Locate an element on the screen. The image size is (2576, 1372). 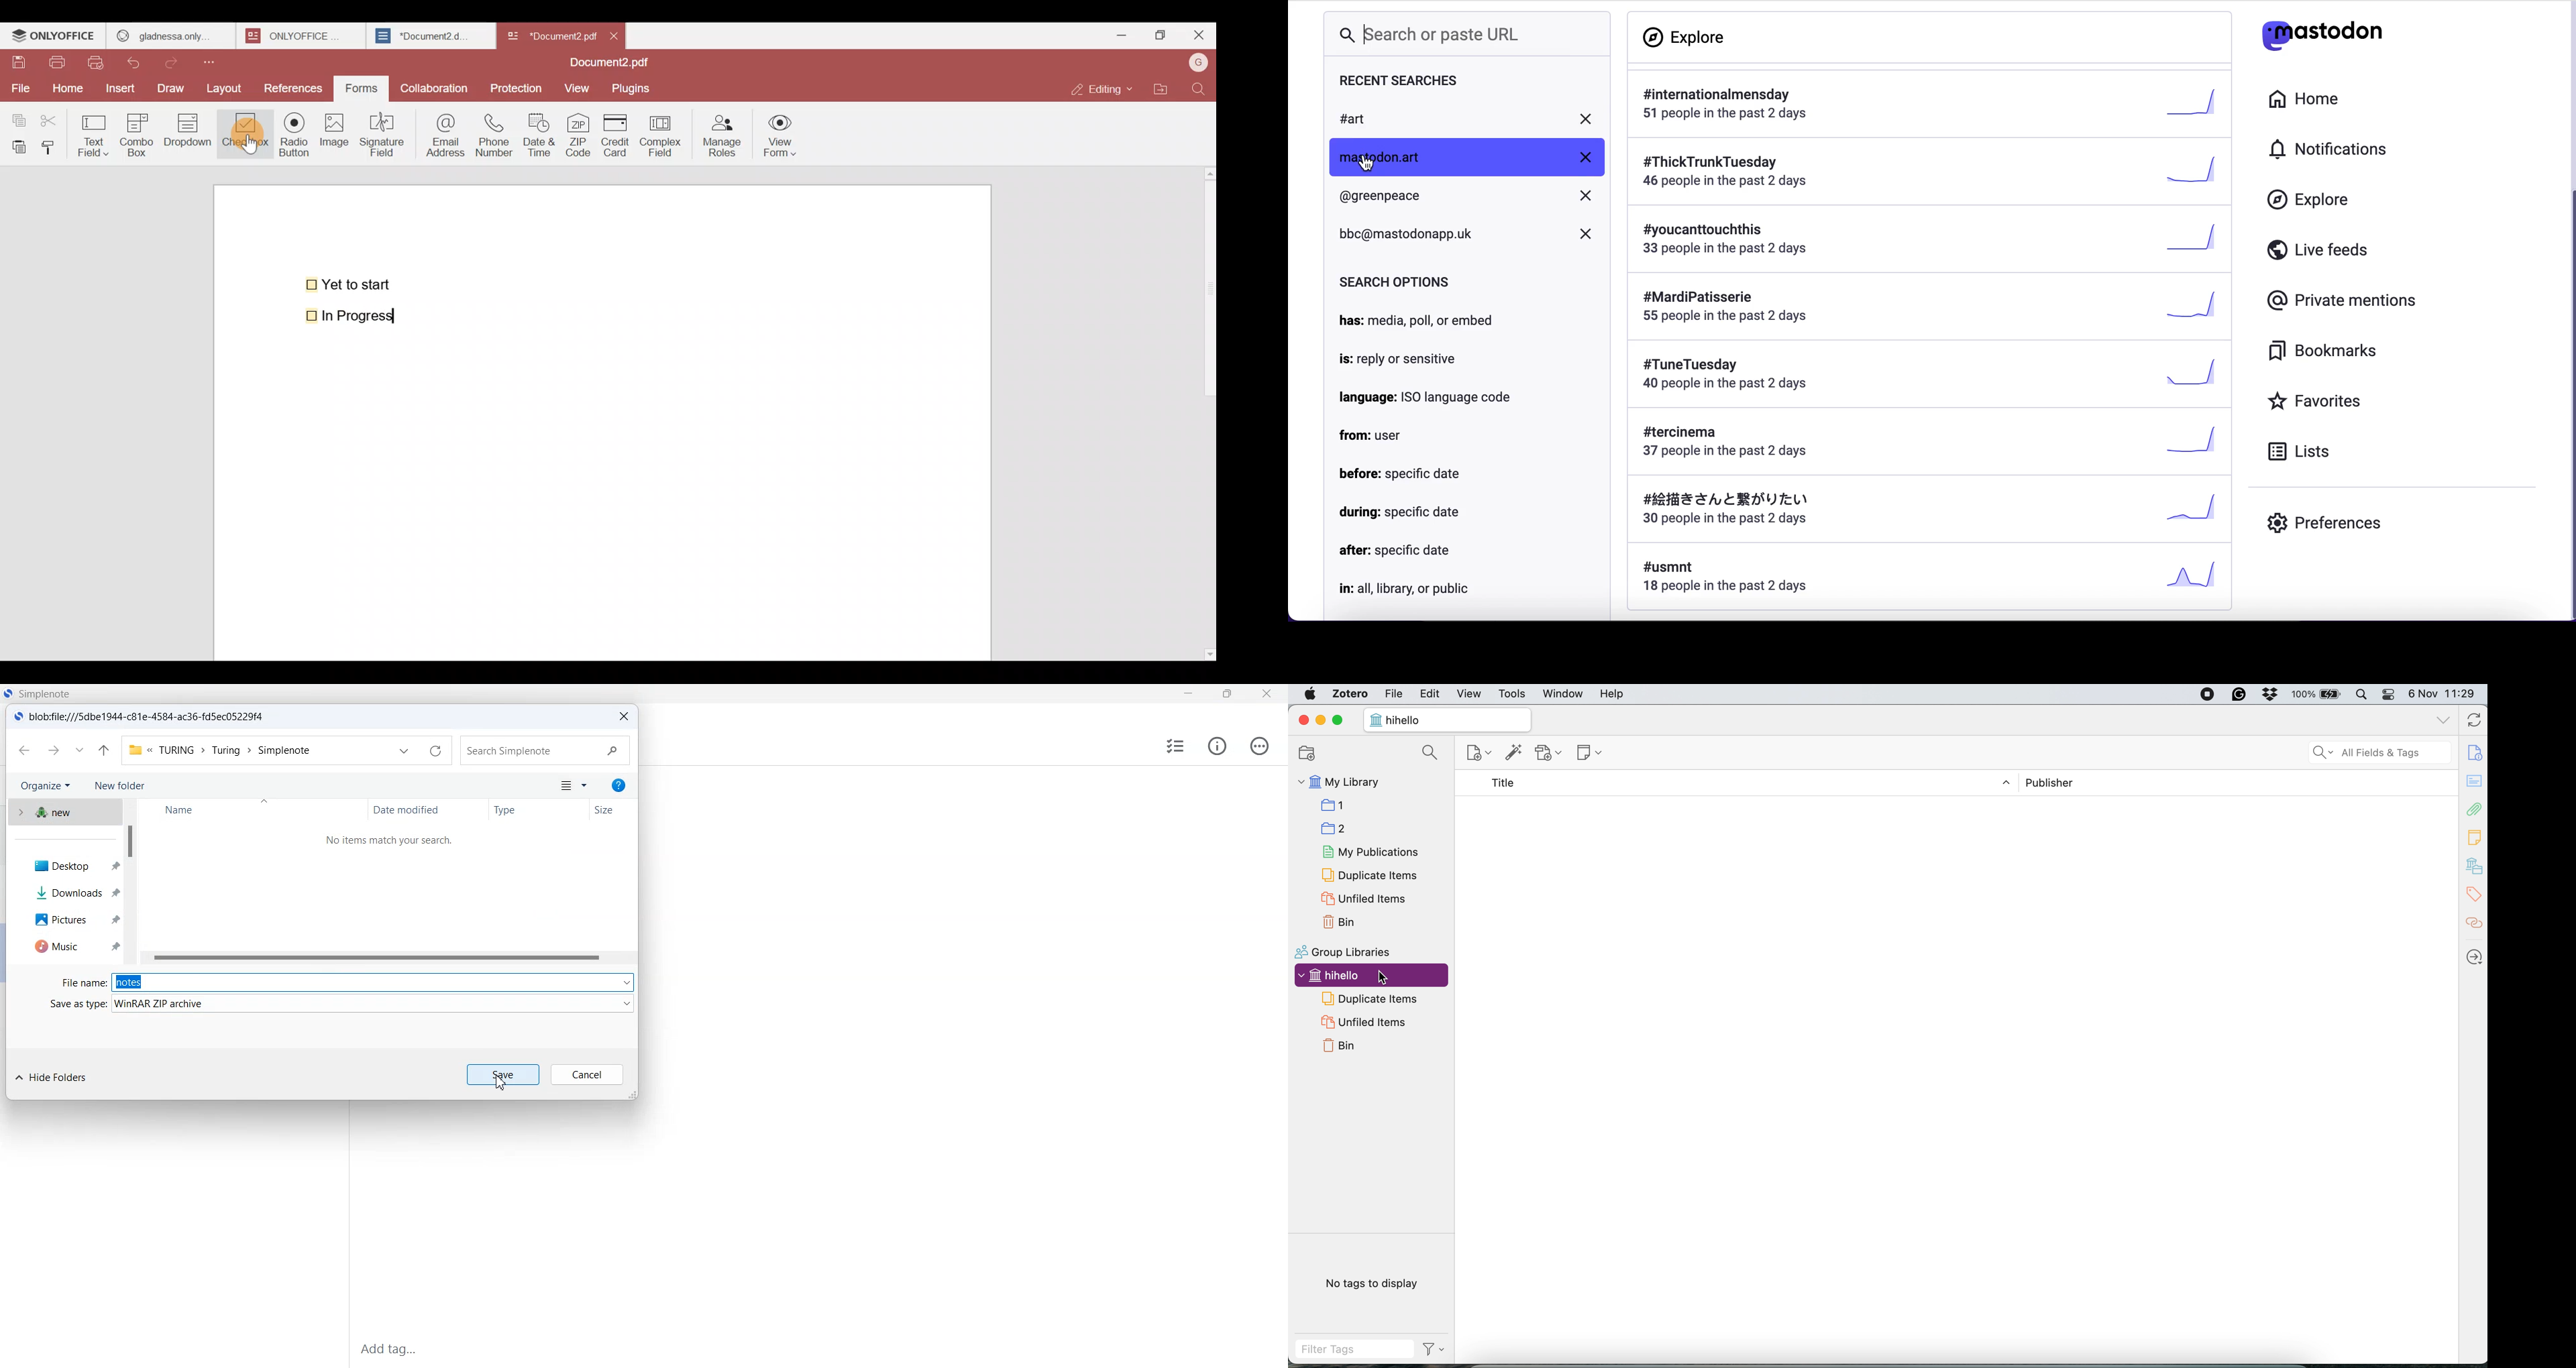
maximise is located at coordinates (1341, 720).